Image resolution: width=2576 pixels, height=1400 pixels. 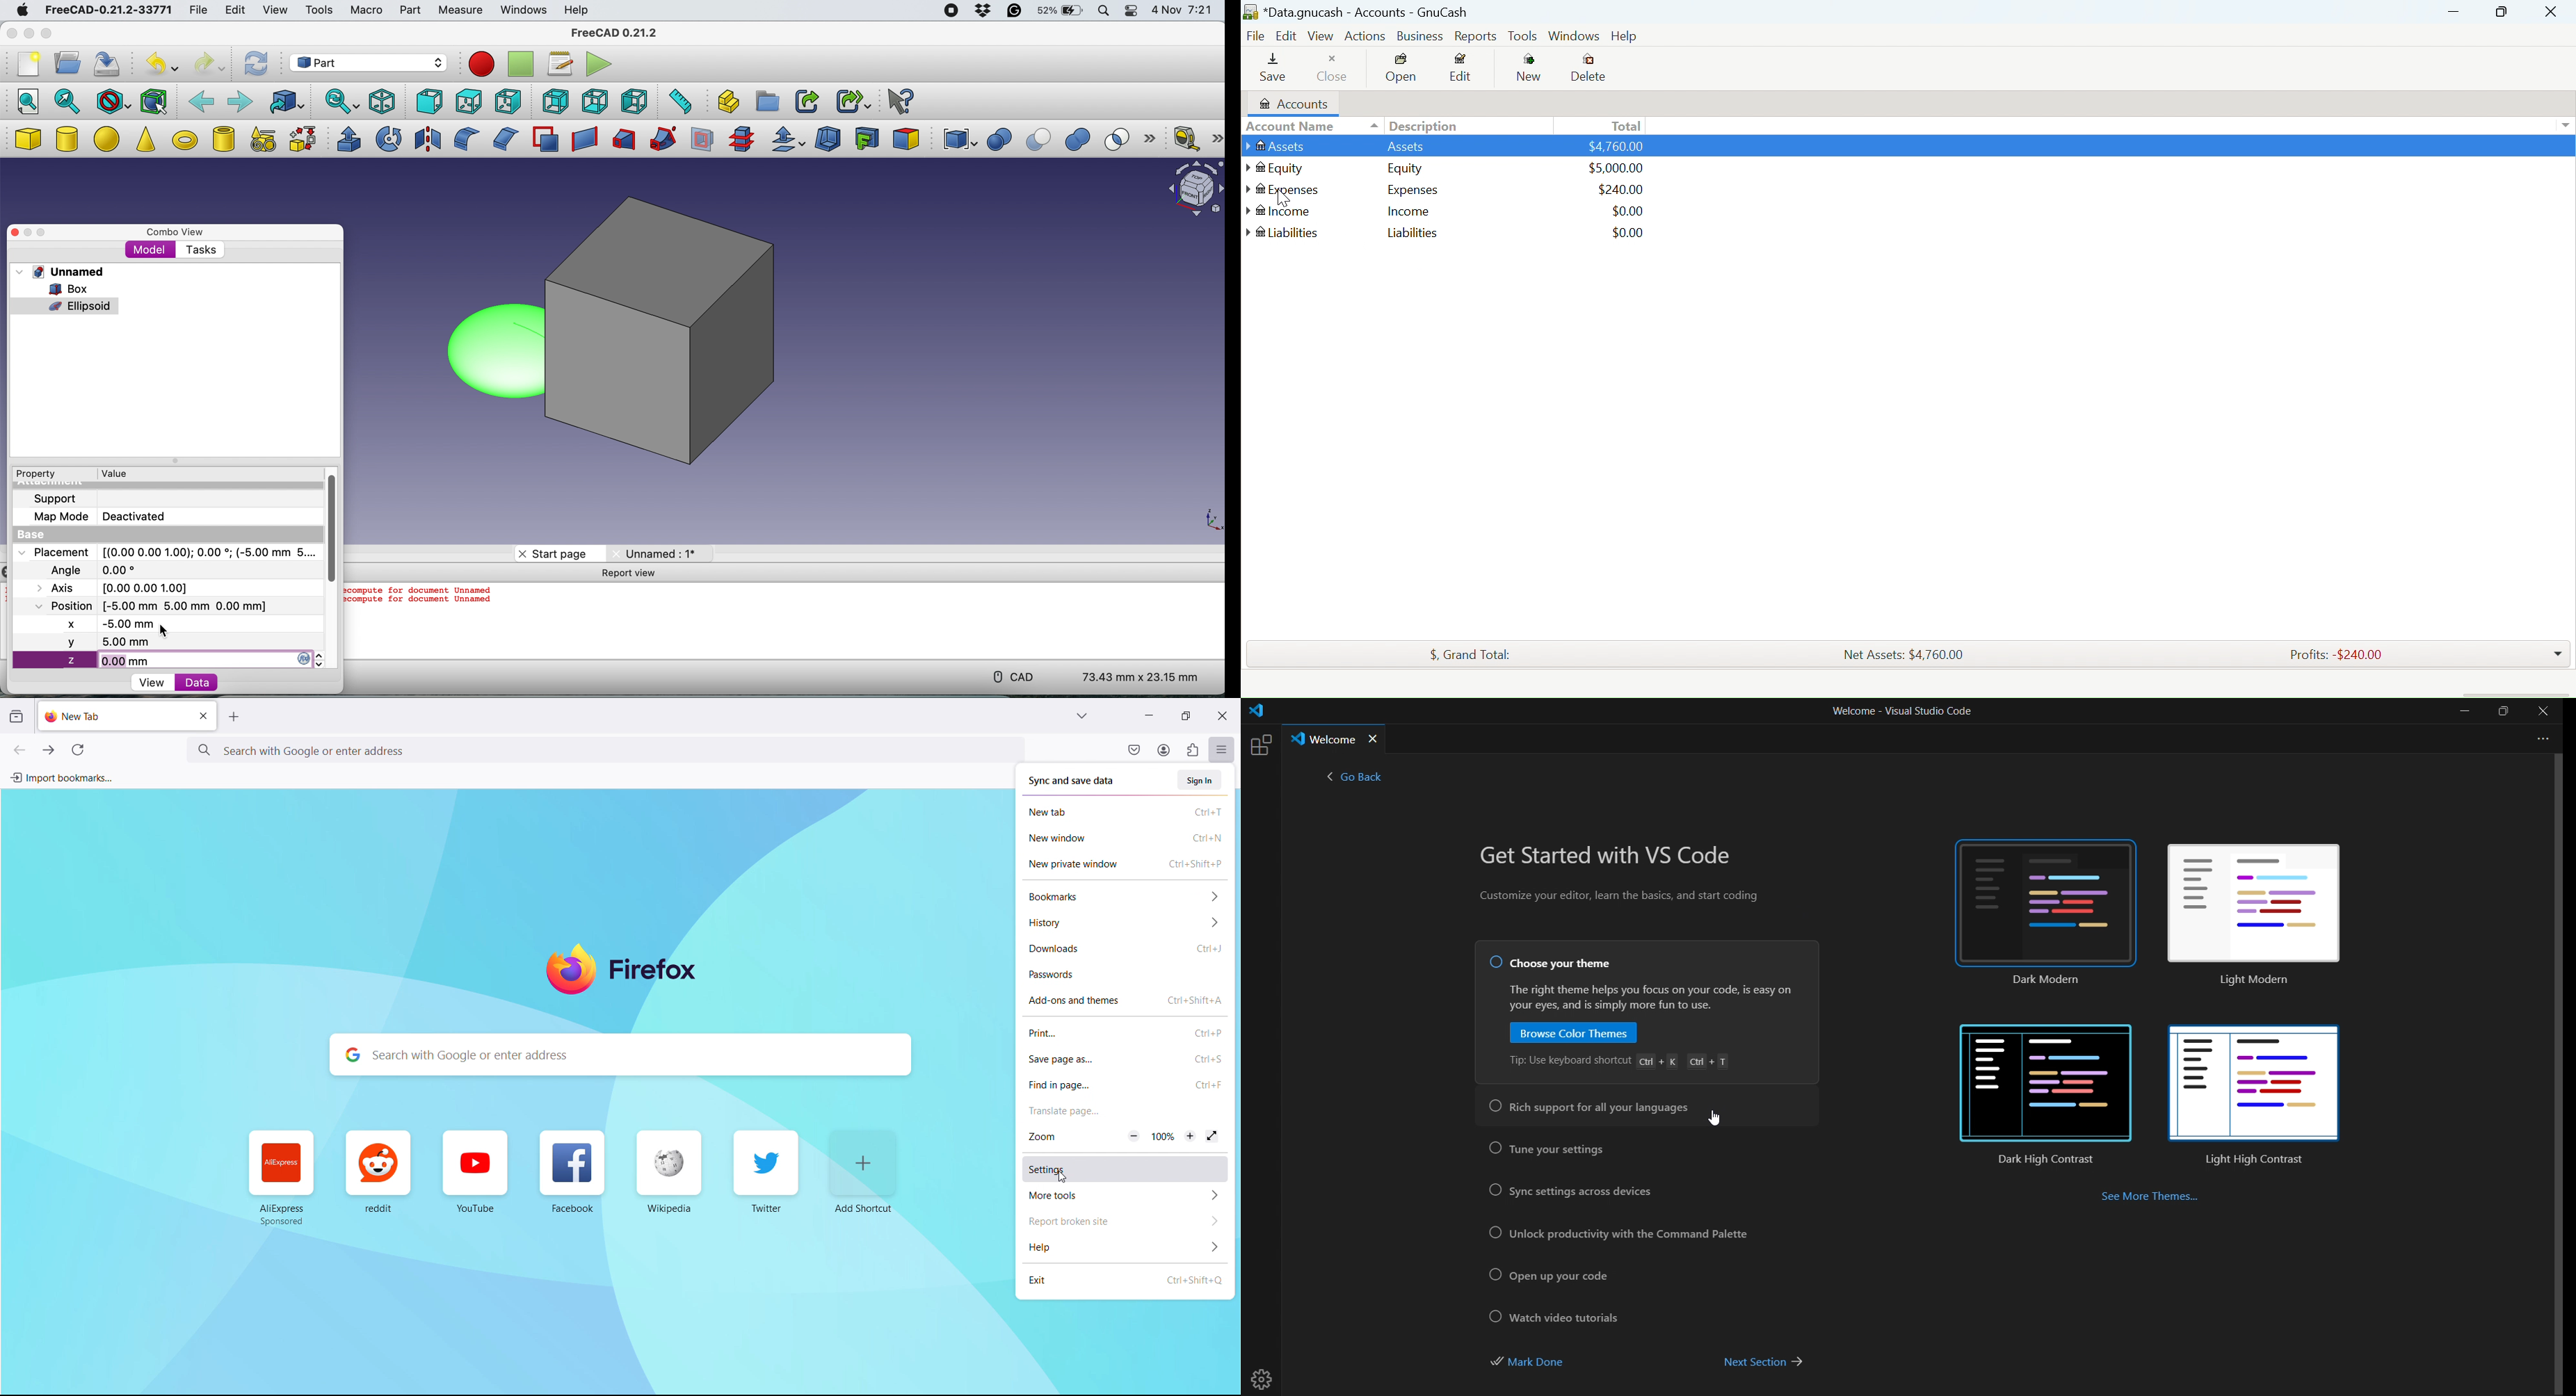 I want to click on union, so click(x=1082, y=140).